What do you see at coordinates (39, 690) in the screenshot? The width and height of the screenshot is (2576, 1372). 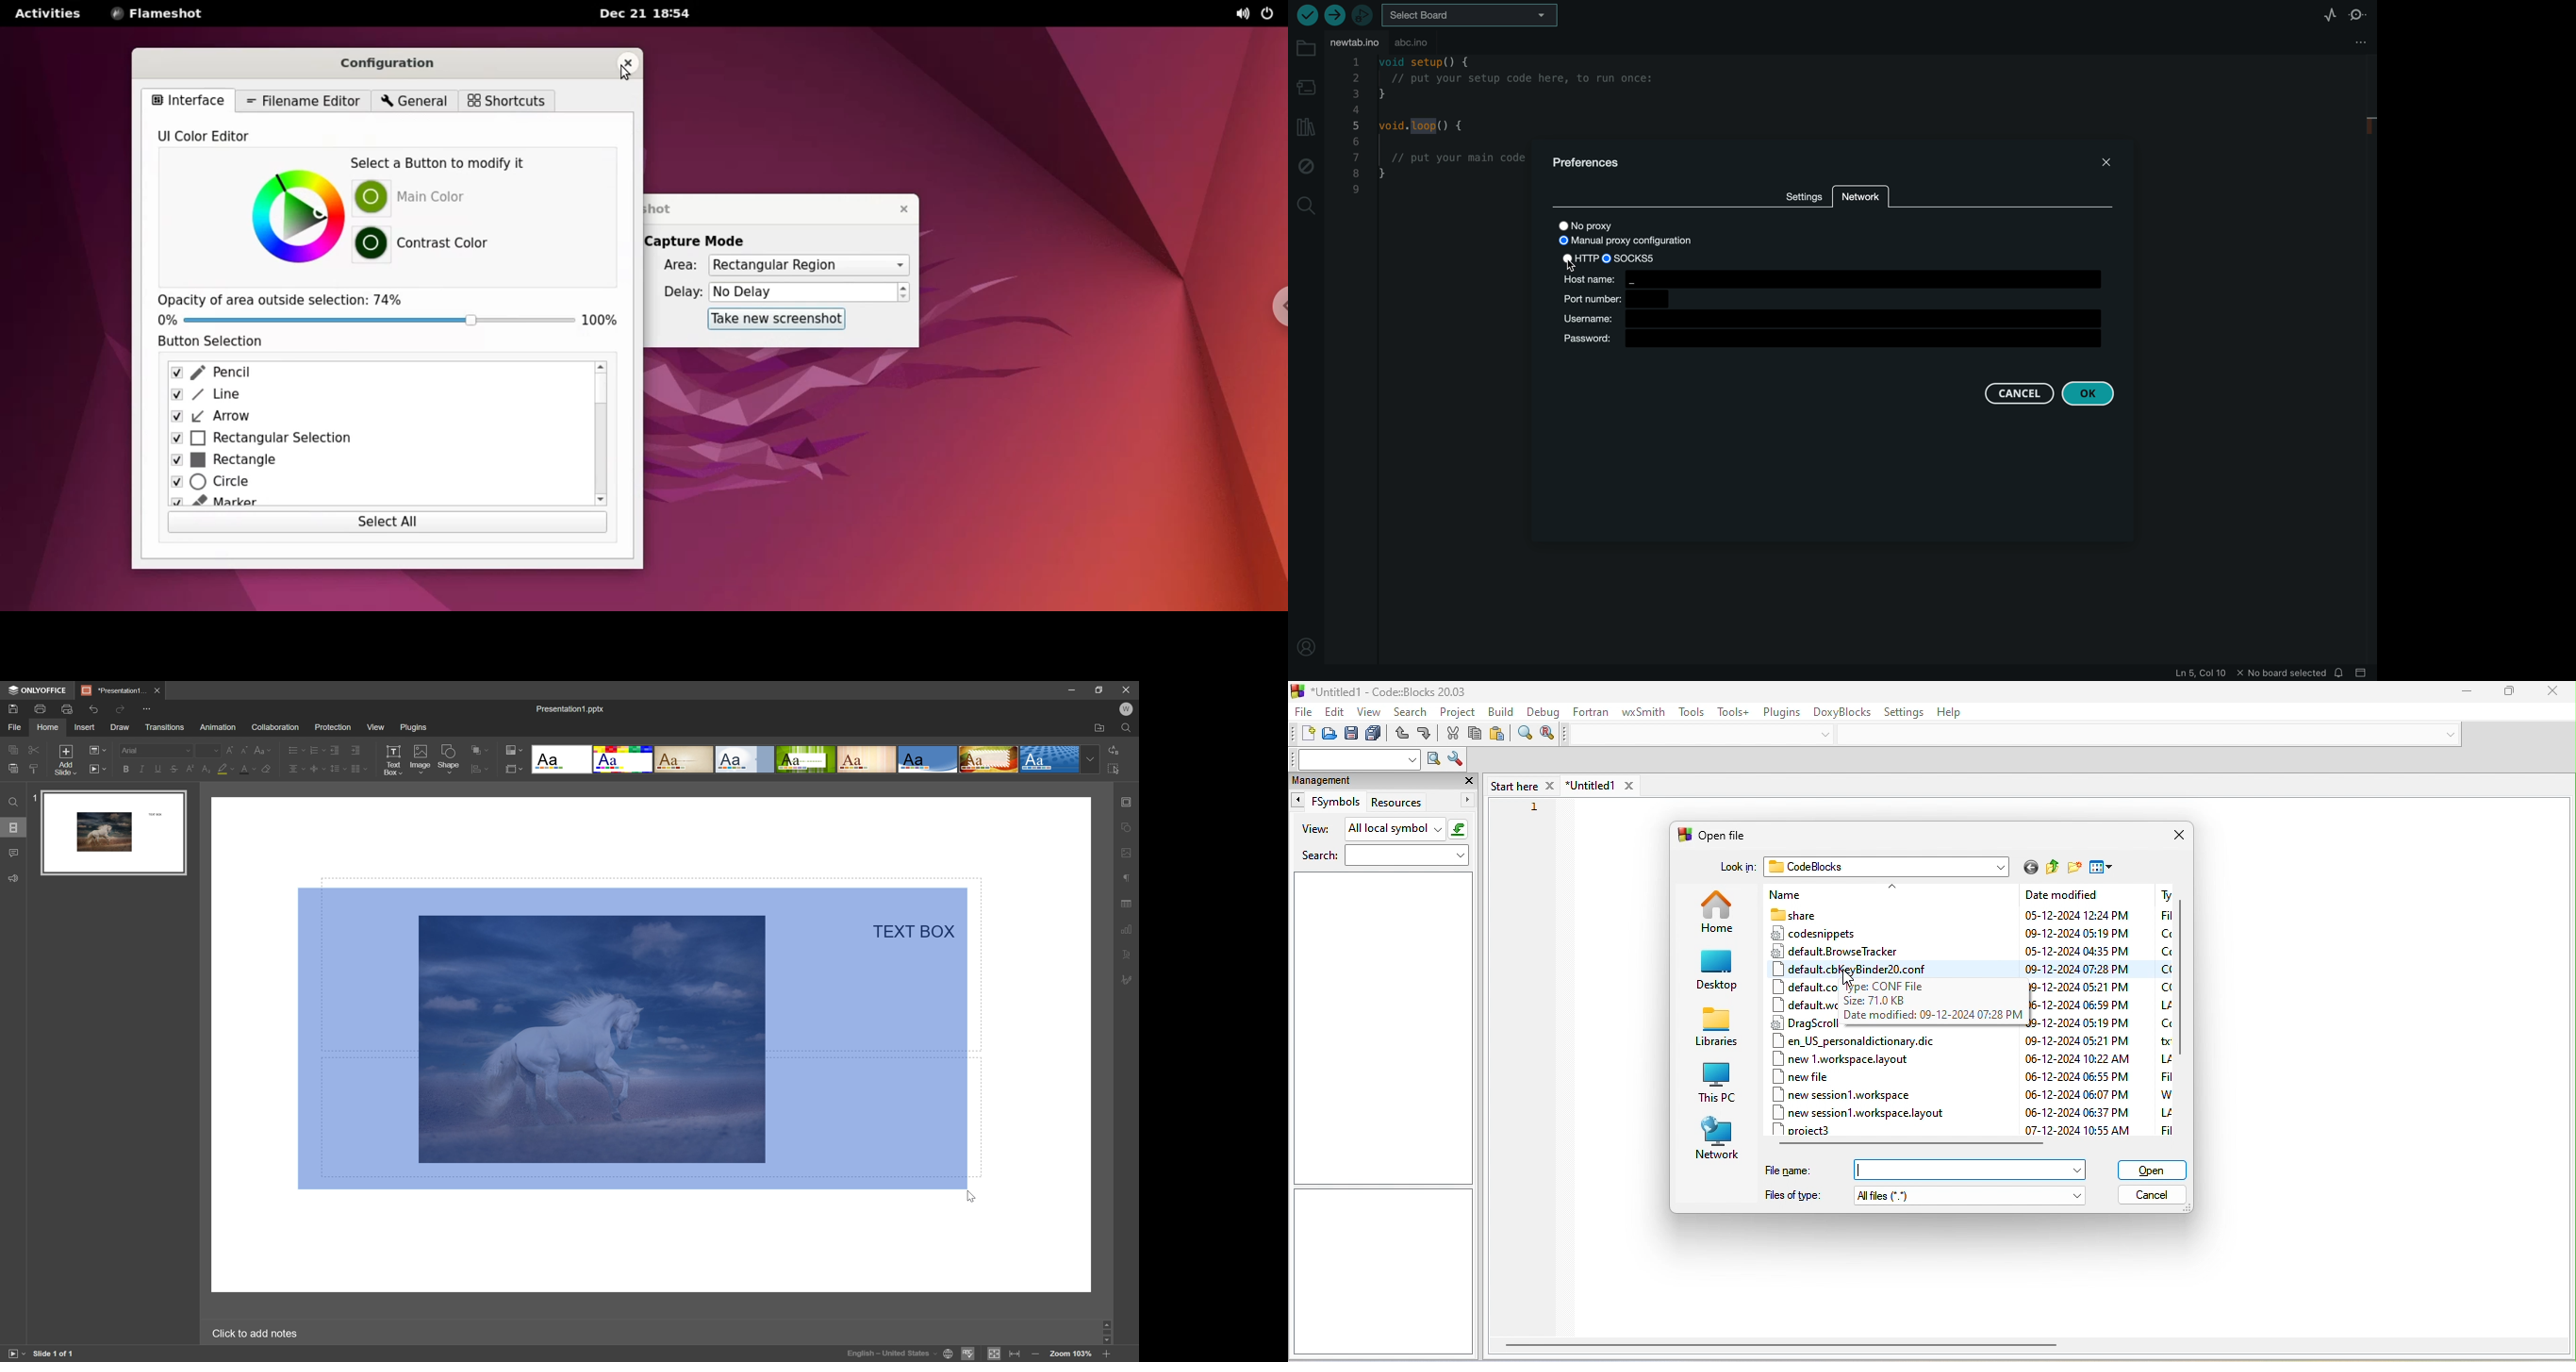 I see `onlyoffice` at bounding box center [39, 690].